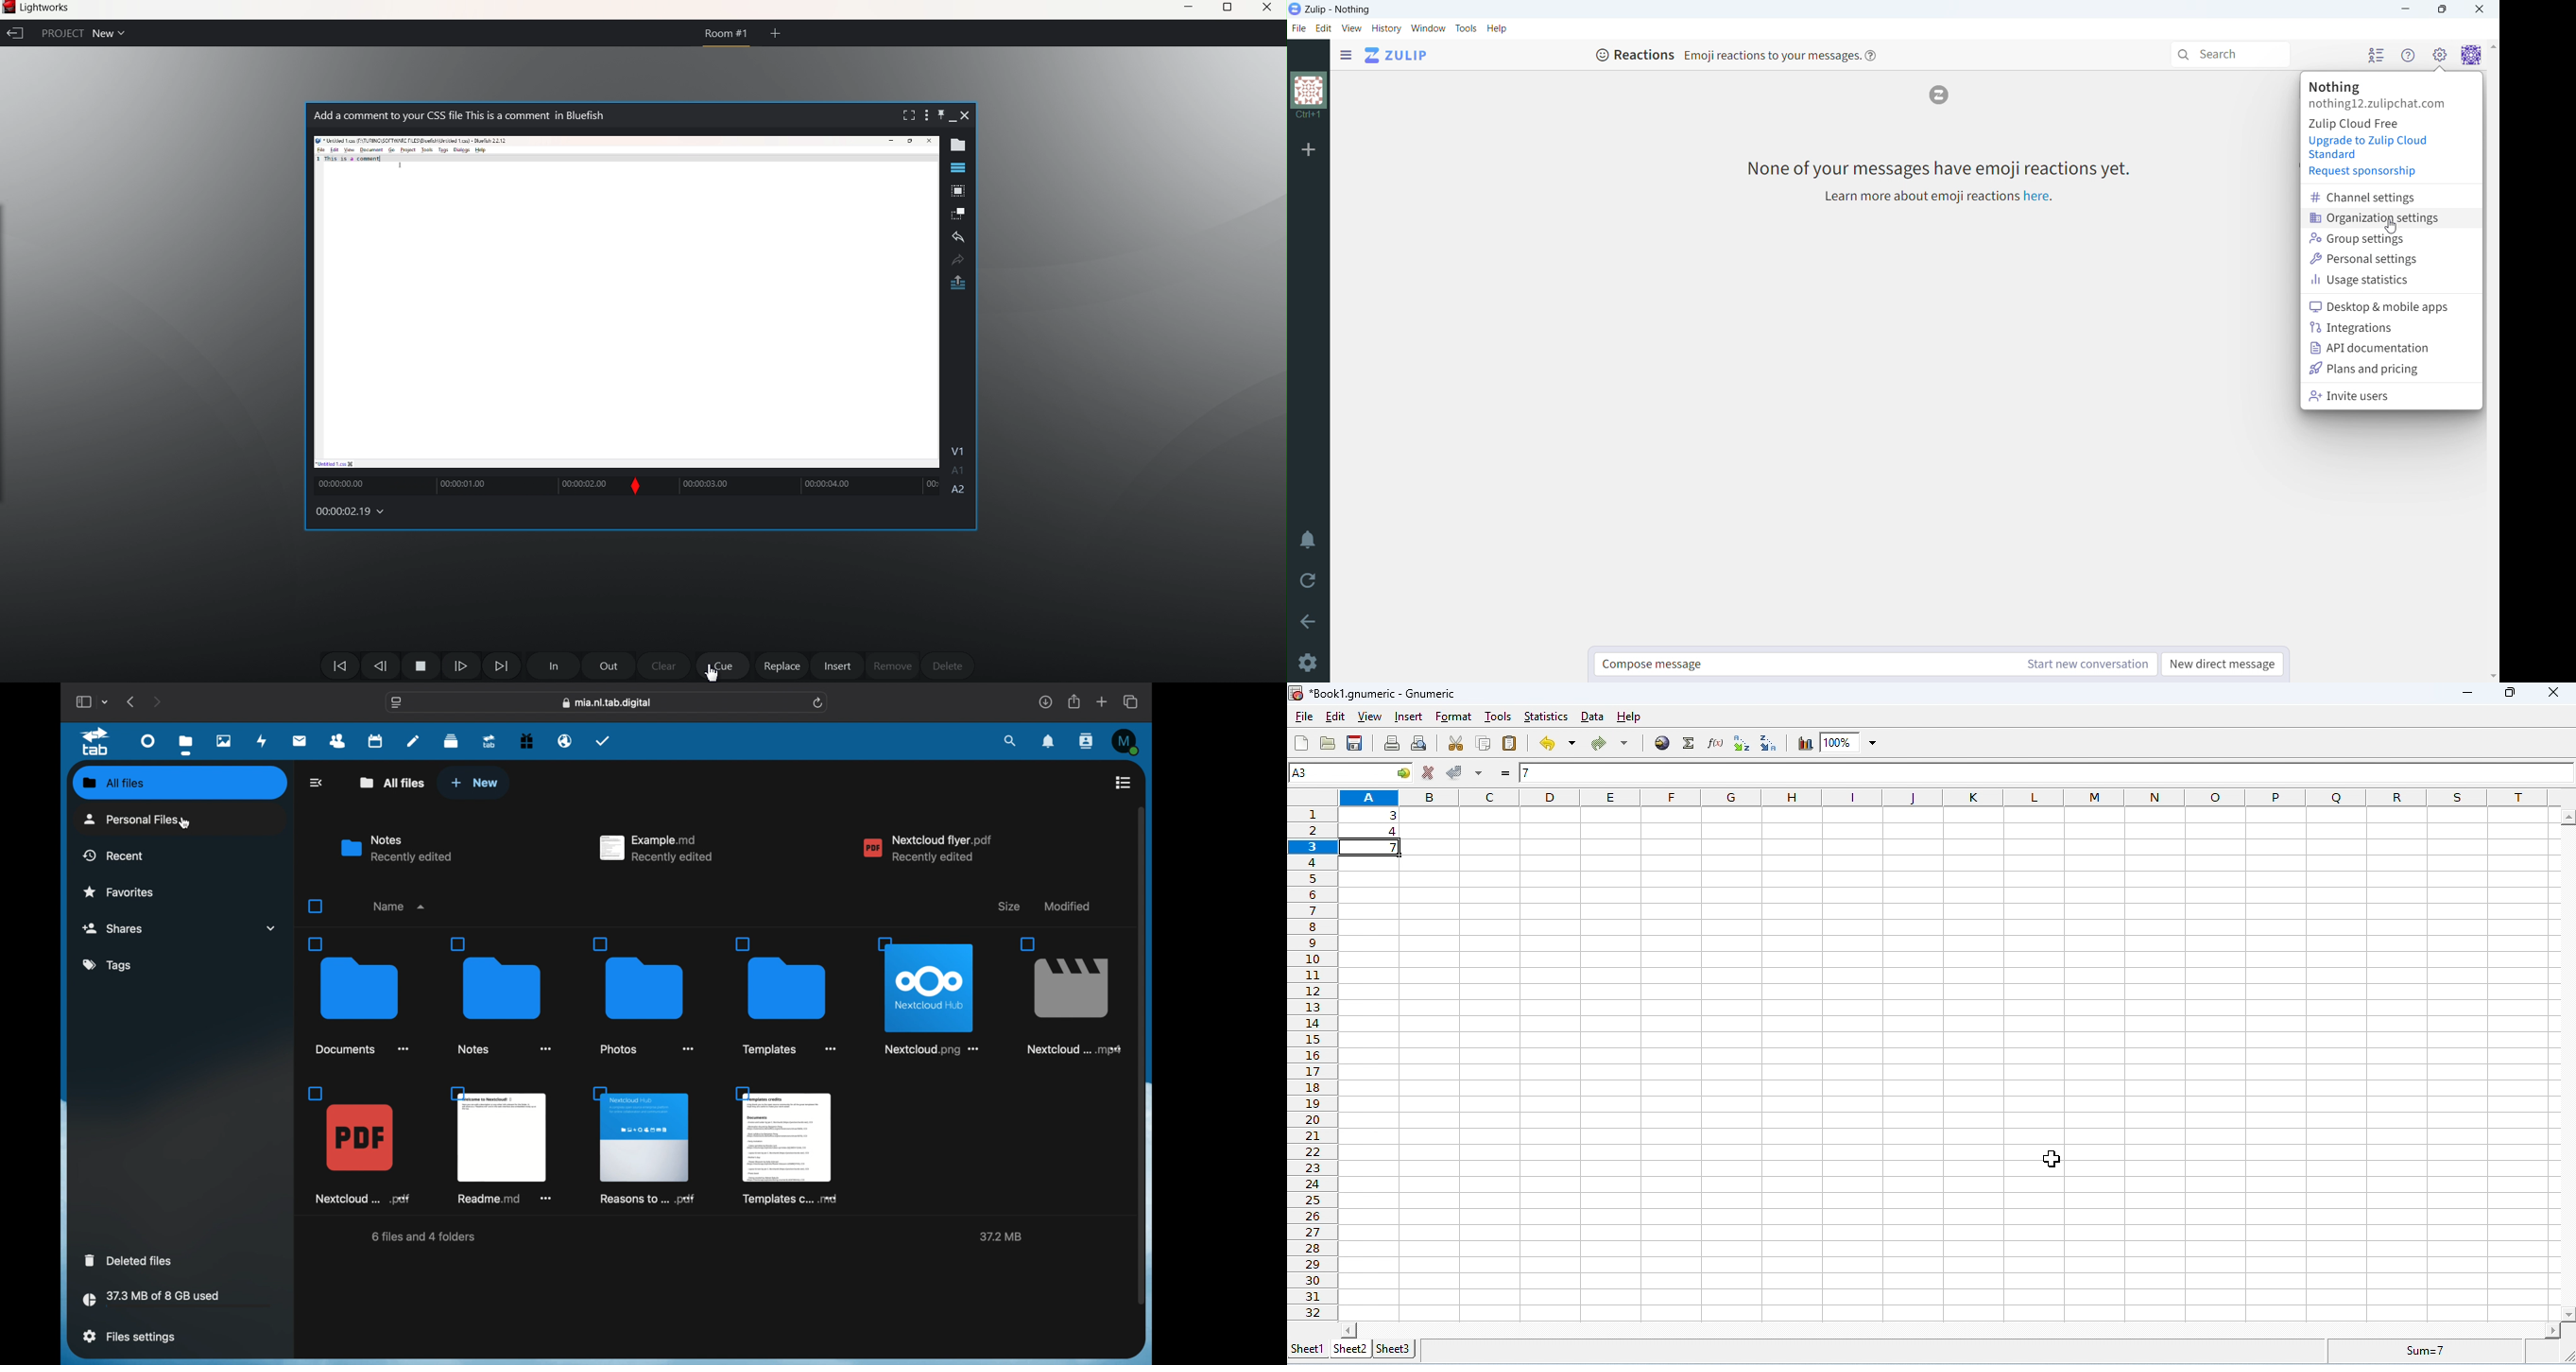  Describe the element at coordinates (338, 741) in the screenshot. I see `contacts` at that location.